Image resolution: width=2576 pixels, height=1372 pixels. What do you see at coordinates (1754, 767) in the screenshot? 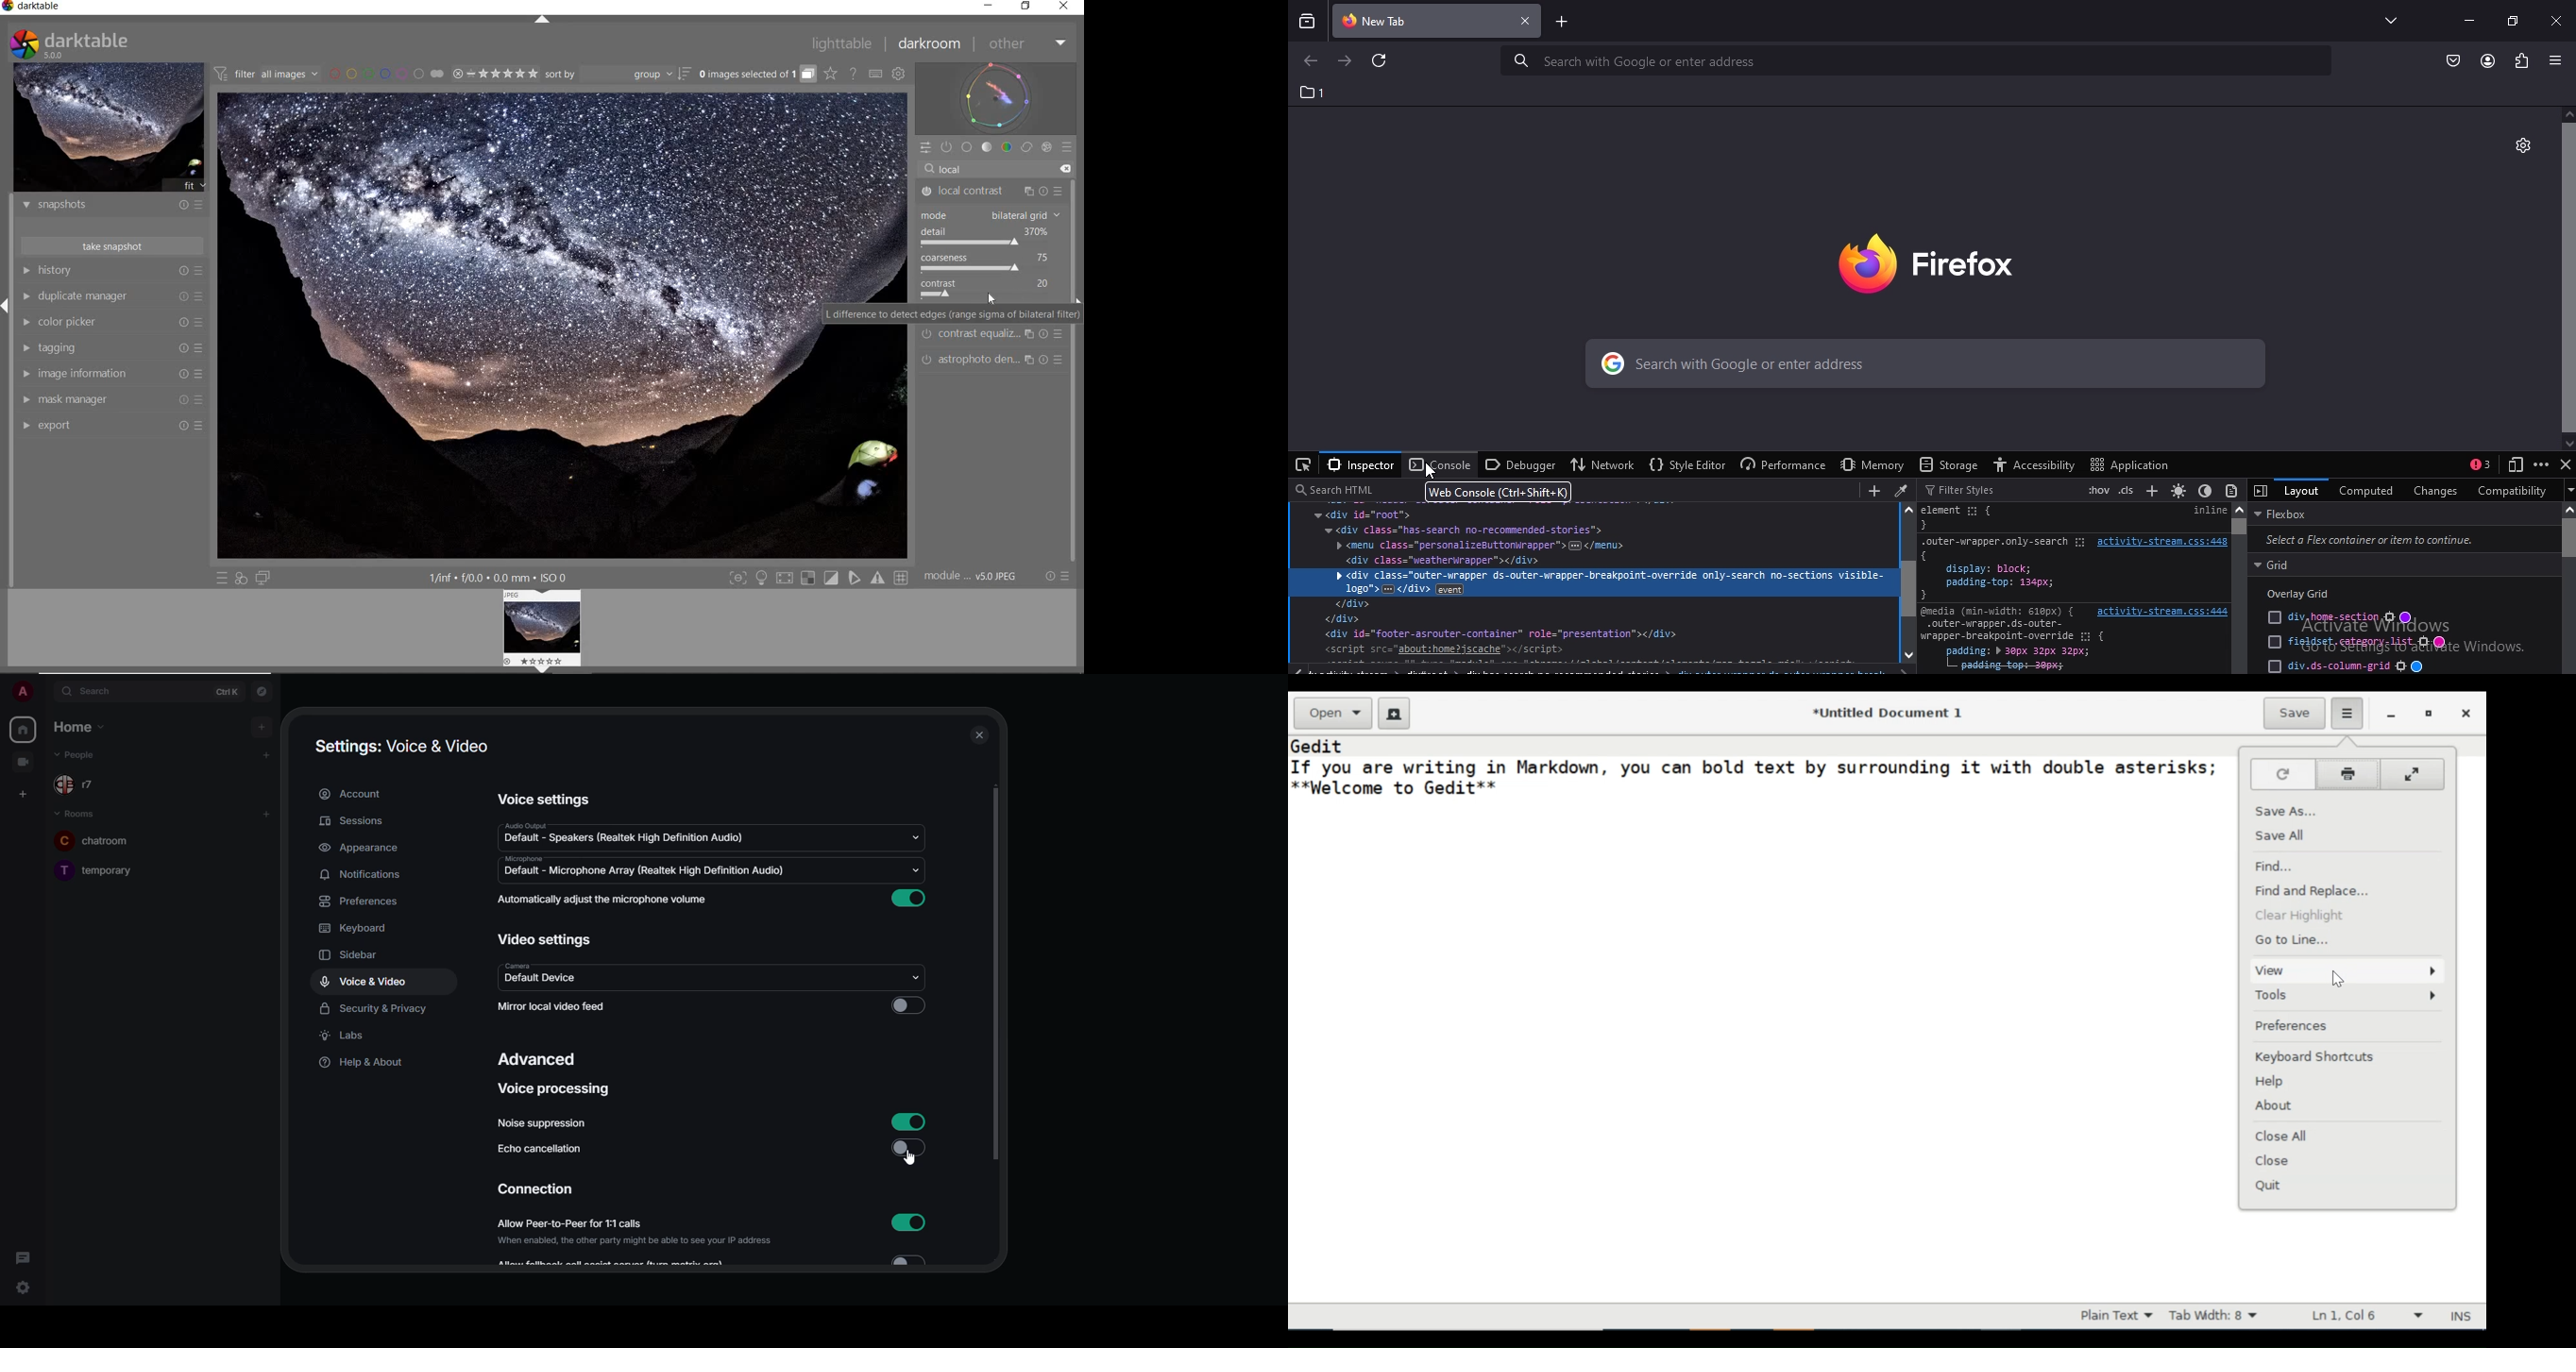
I see `If you are writing in Markdown, you can bold text by surrounding it with double asterisks;` at bounding box center [1754, 767].